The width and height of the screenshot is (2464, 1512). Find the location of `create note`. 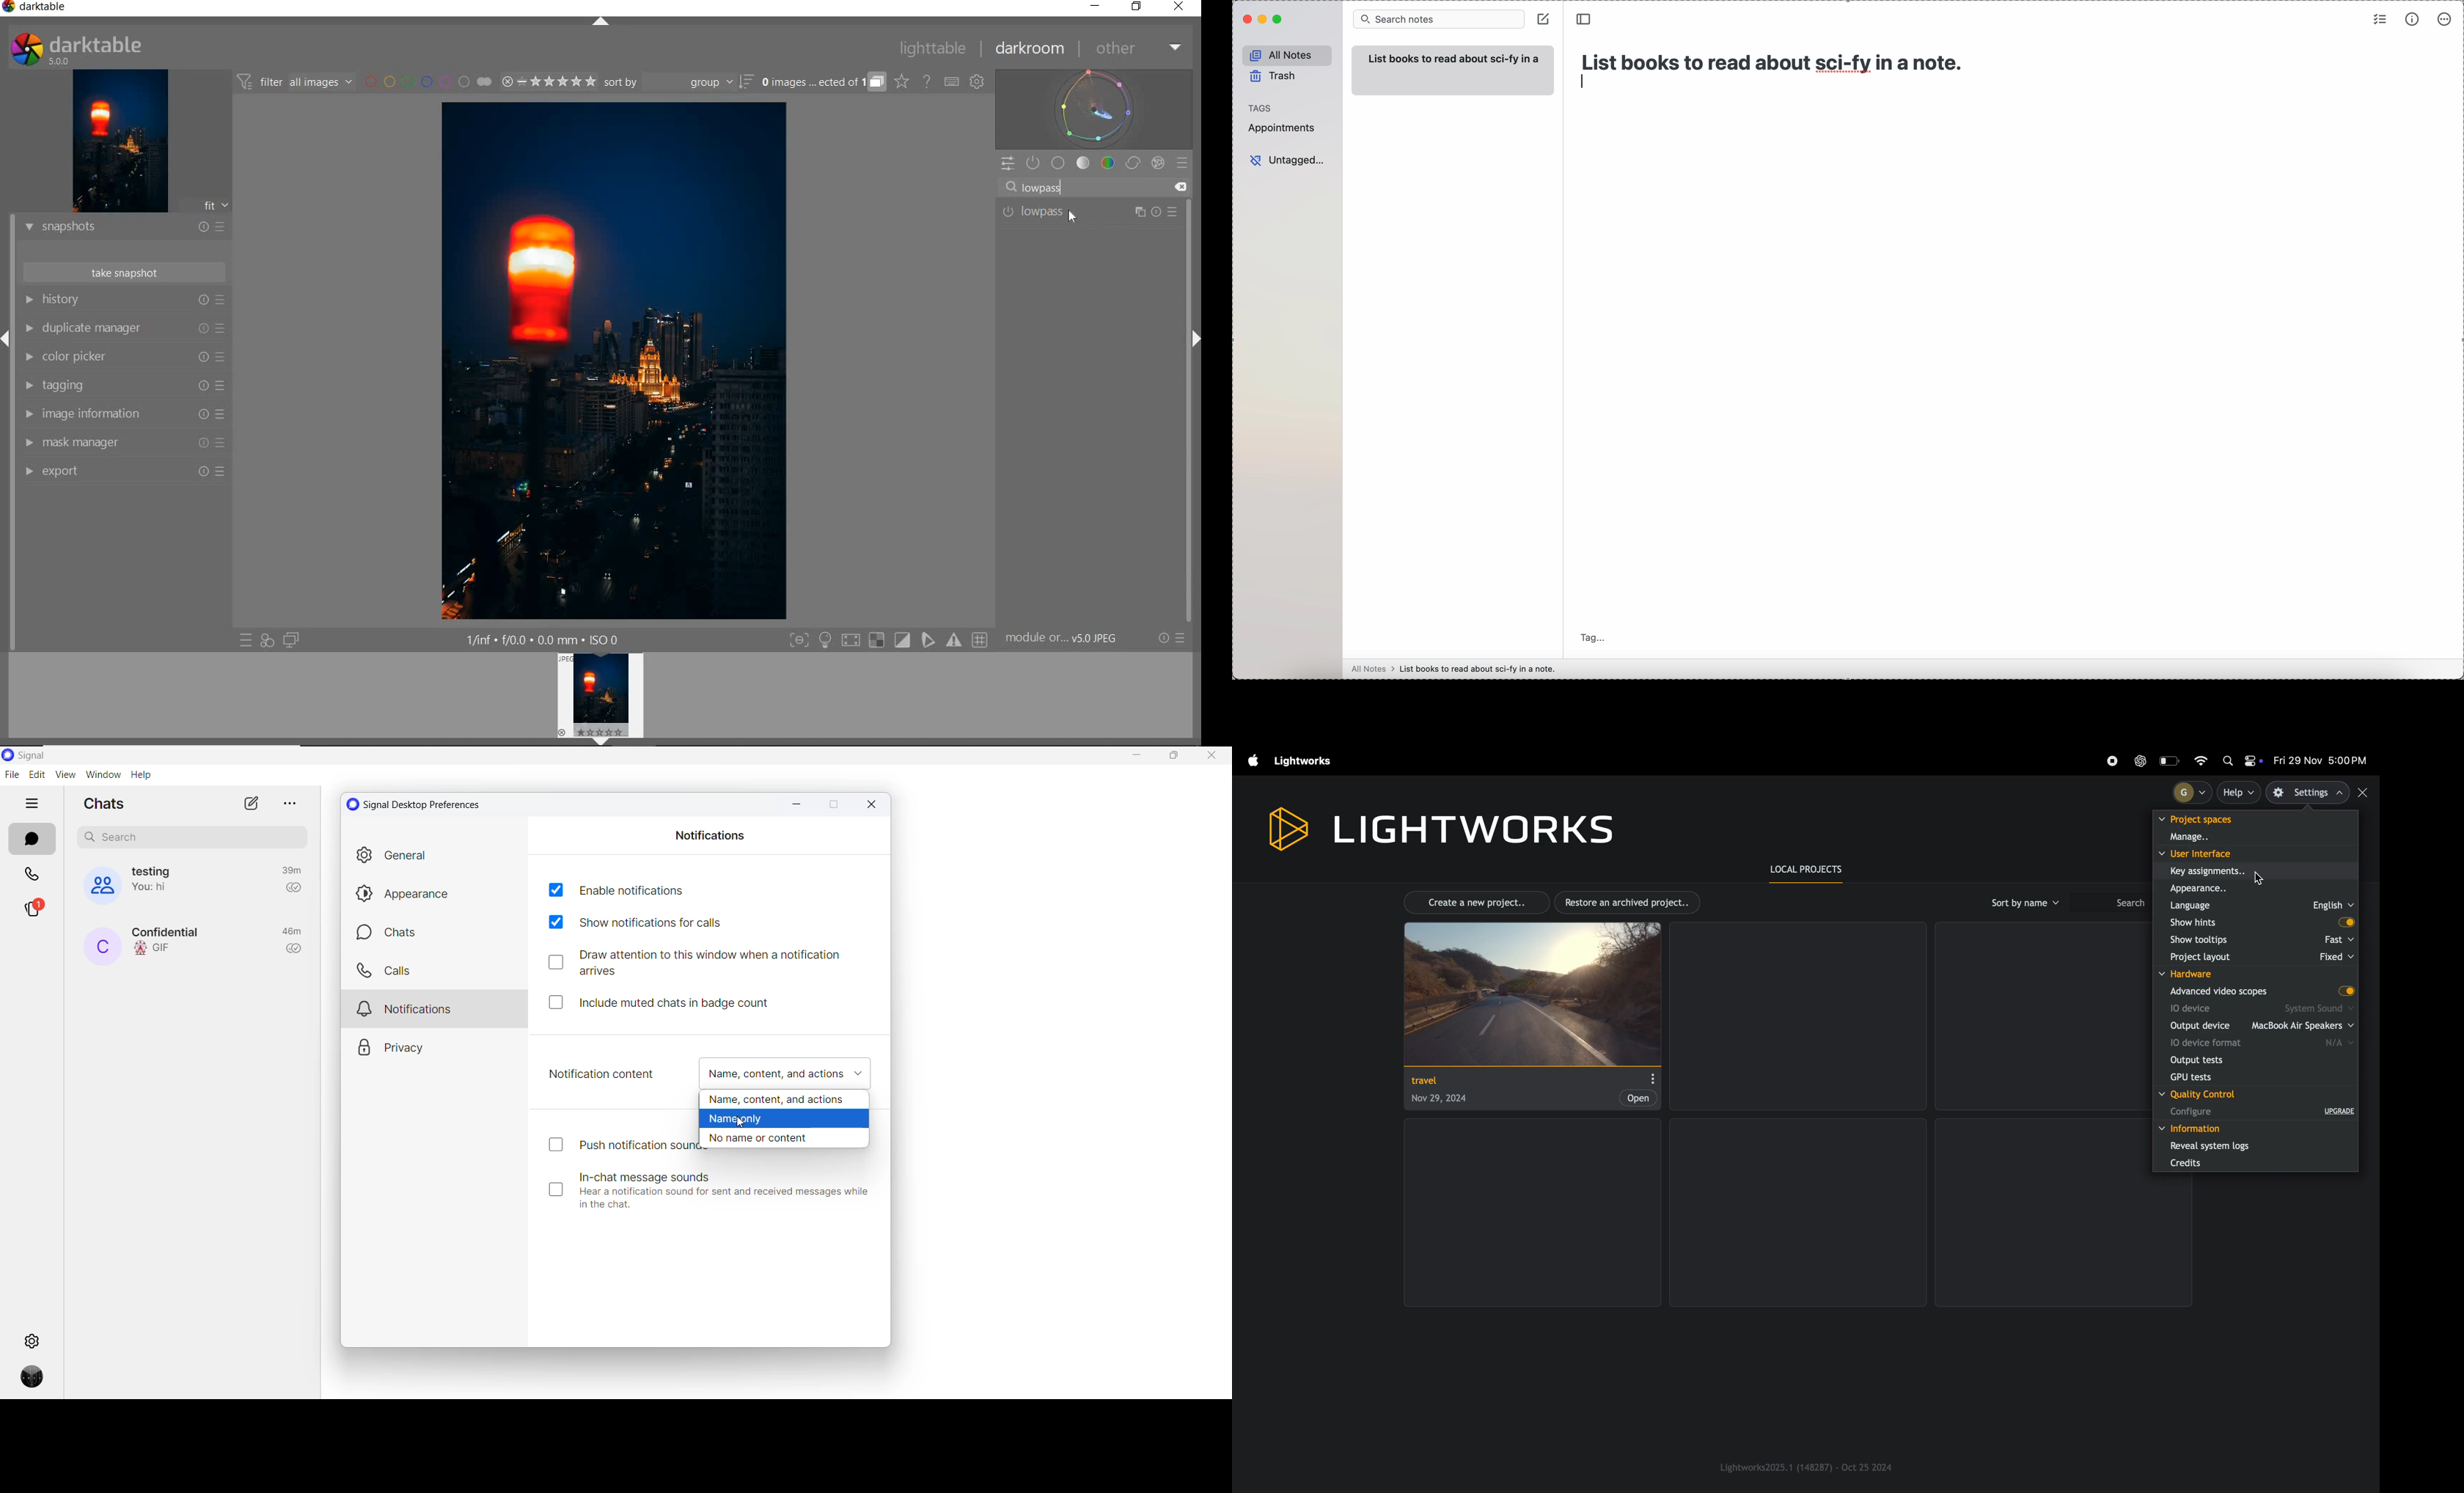

create note is located at coordinates (1545, 17).